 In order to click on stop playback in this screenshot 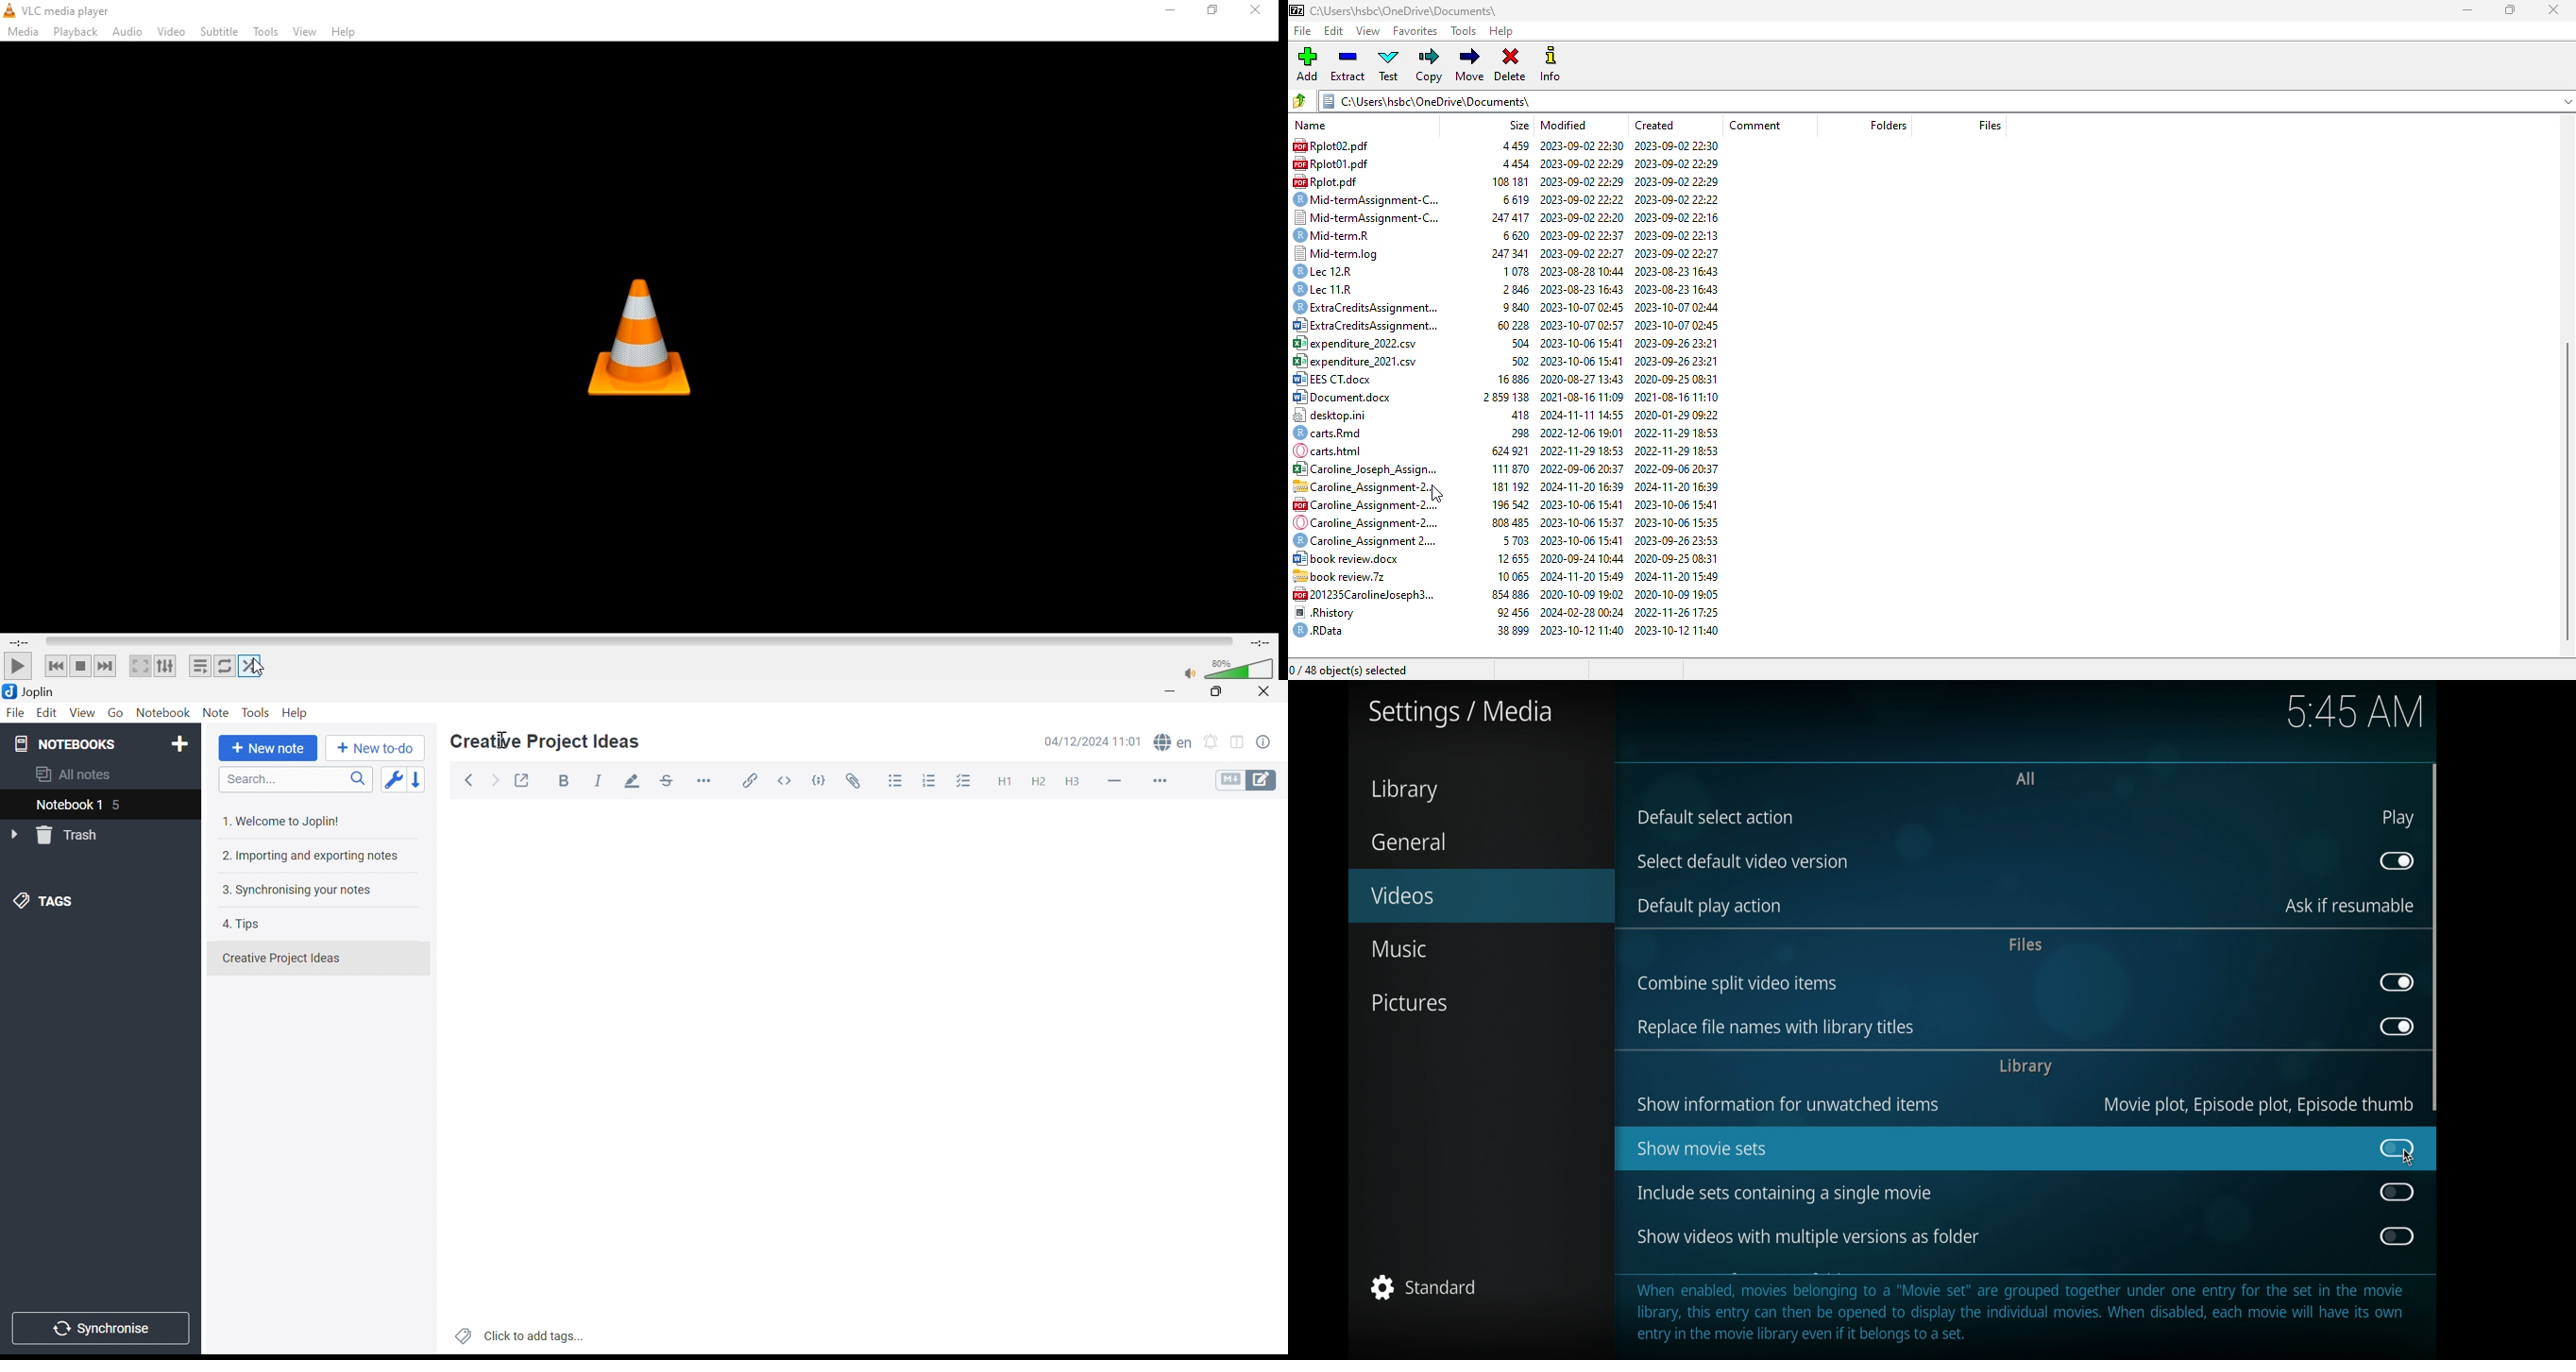, I will do `click(80, 665)`.